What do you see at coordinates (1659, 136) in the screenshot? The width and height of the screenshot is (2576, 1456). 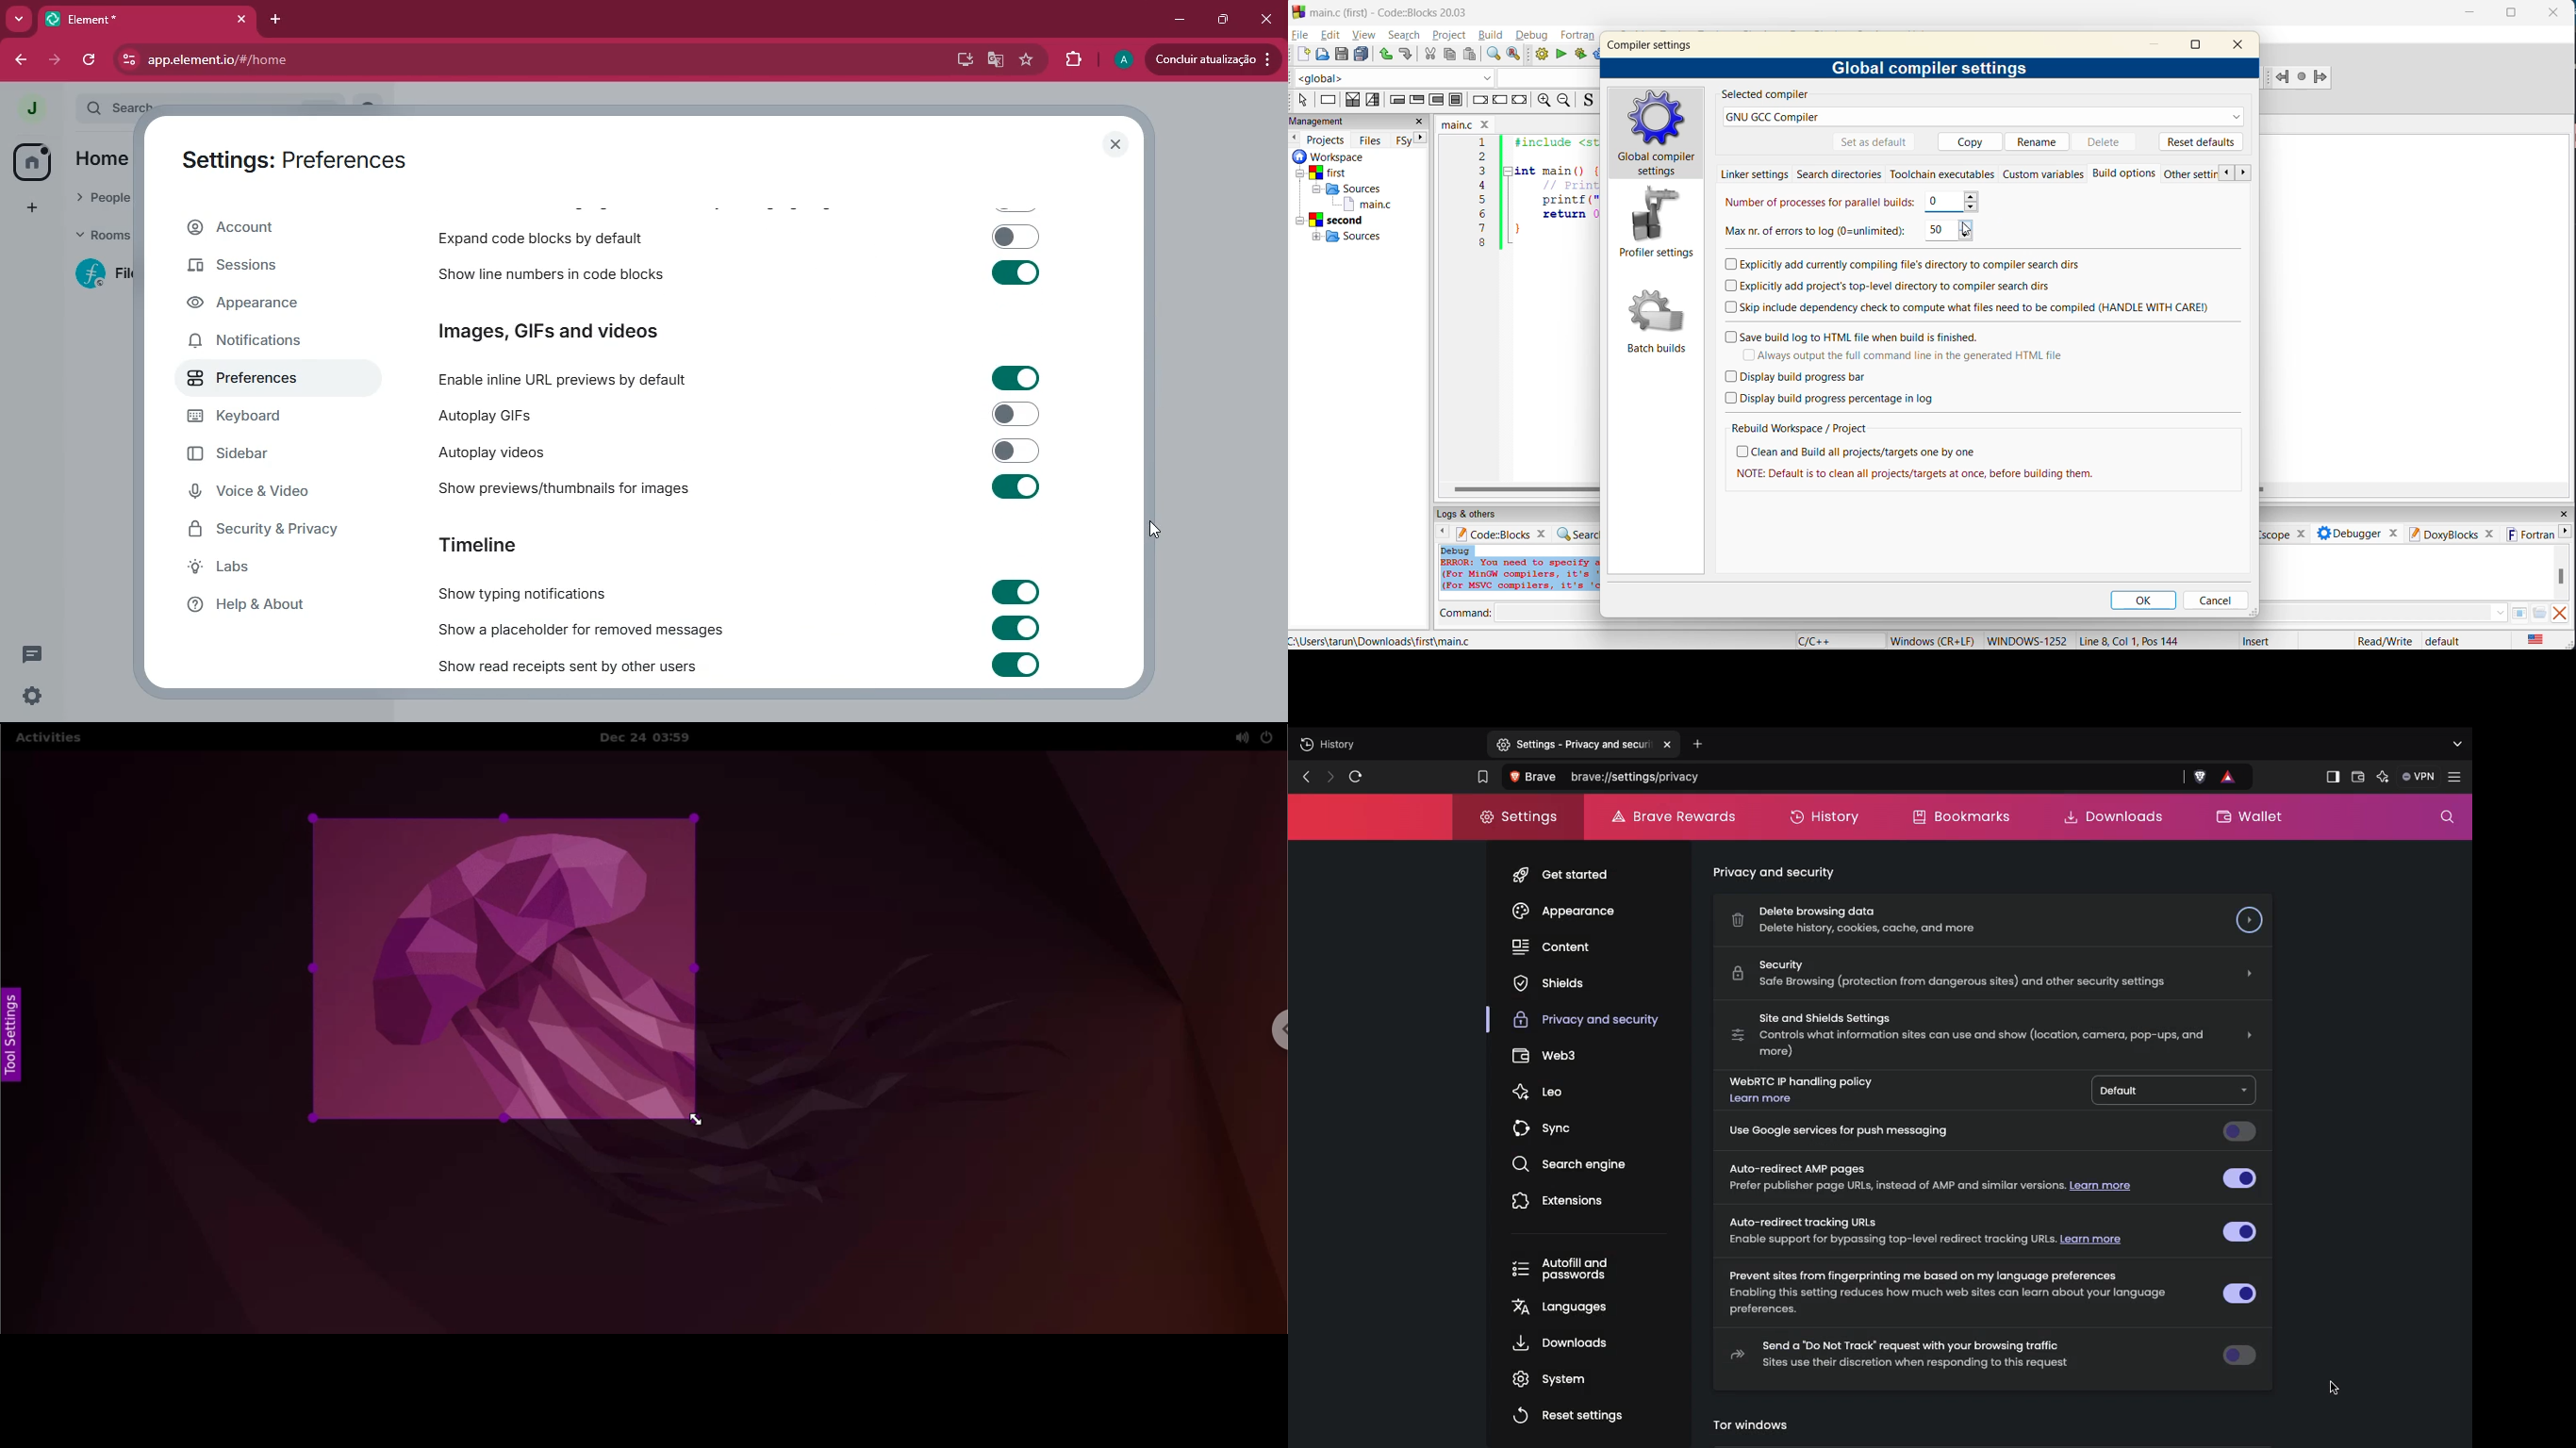 I see `global compiler settings` at bounding box center [1659, 136].